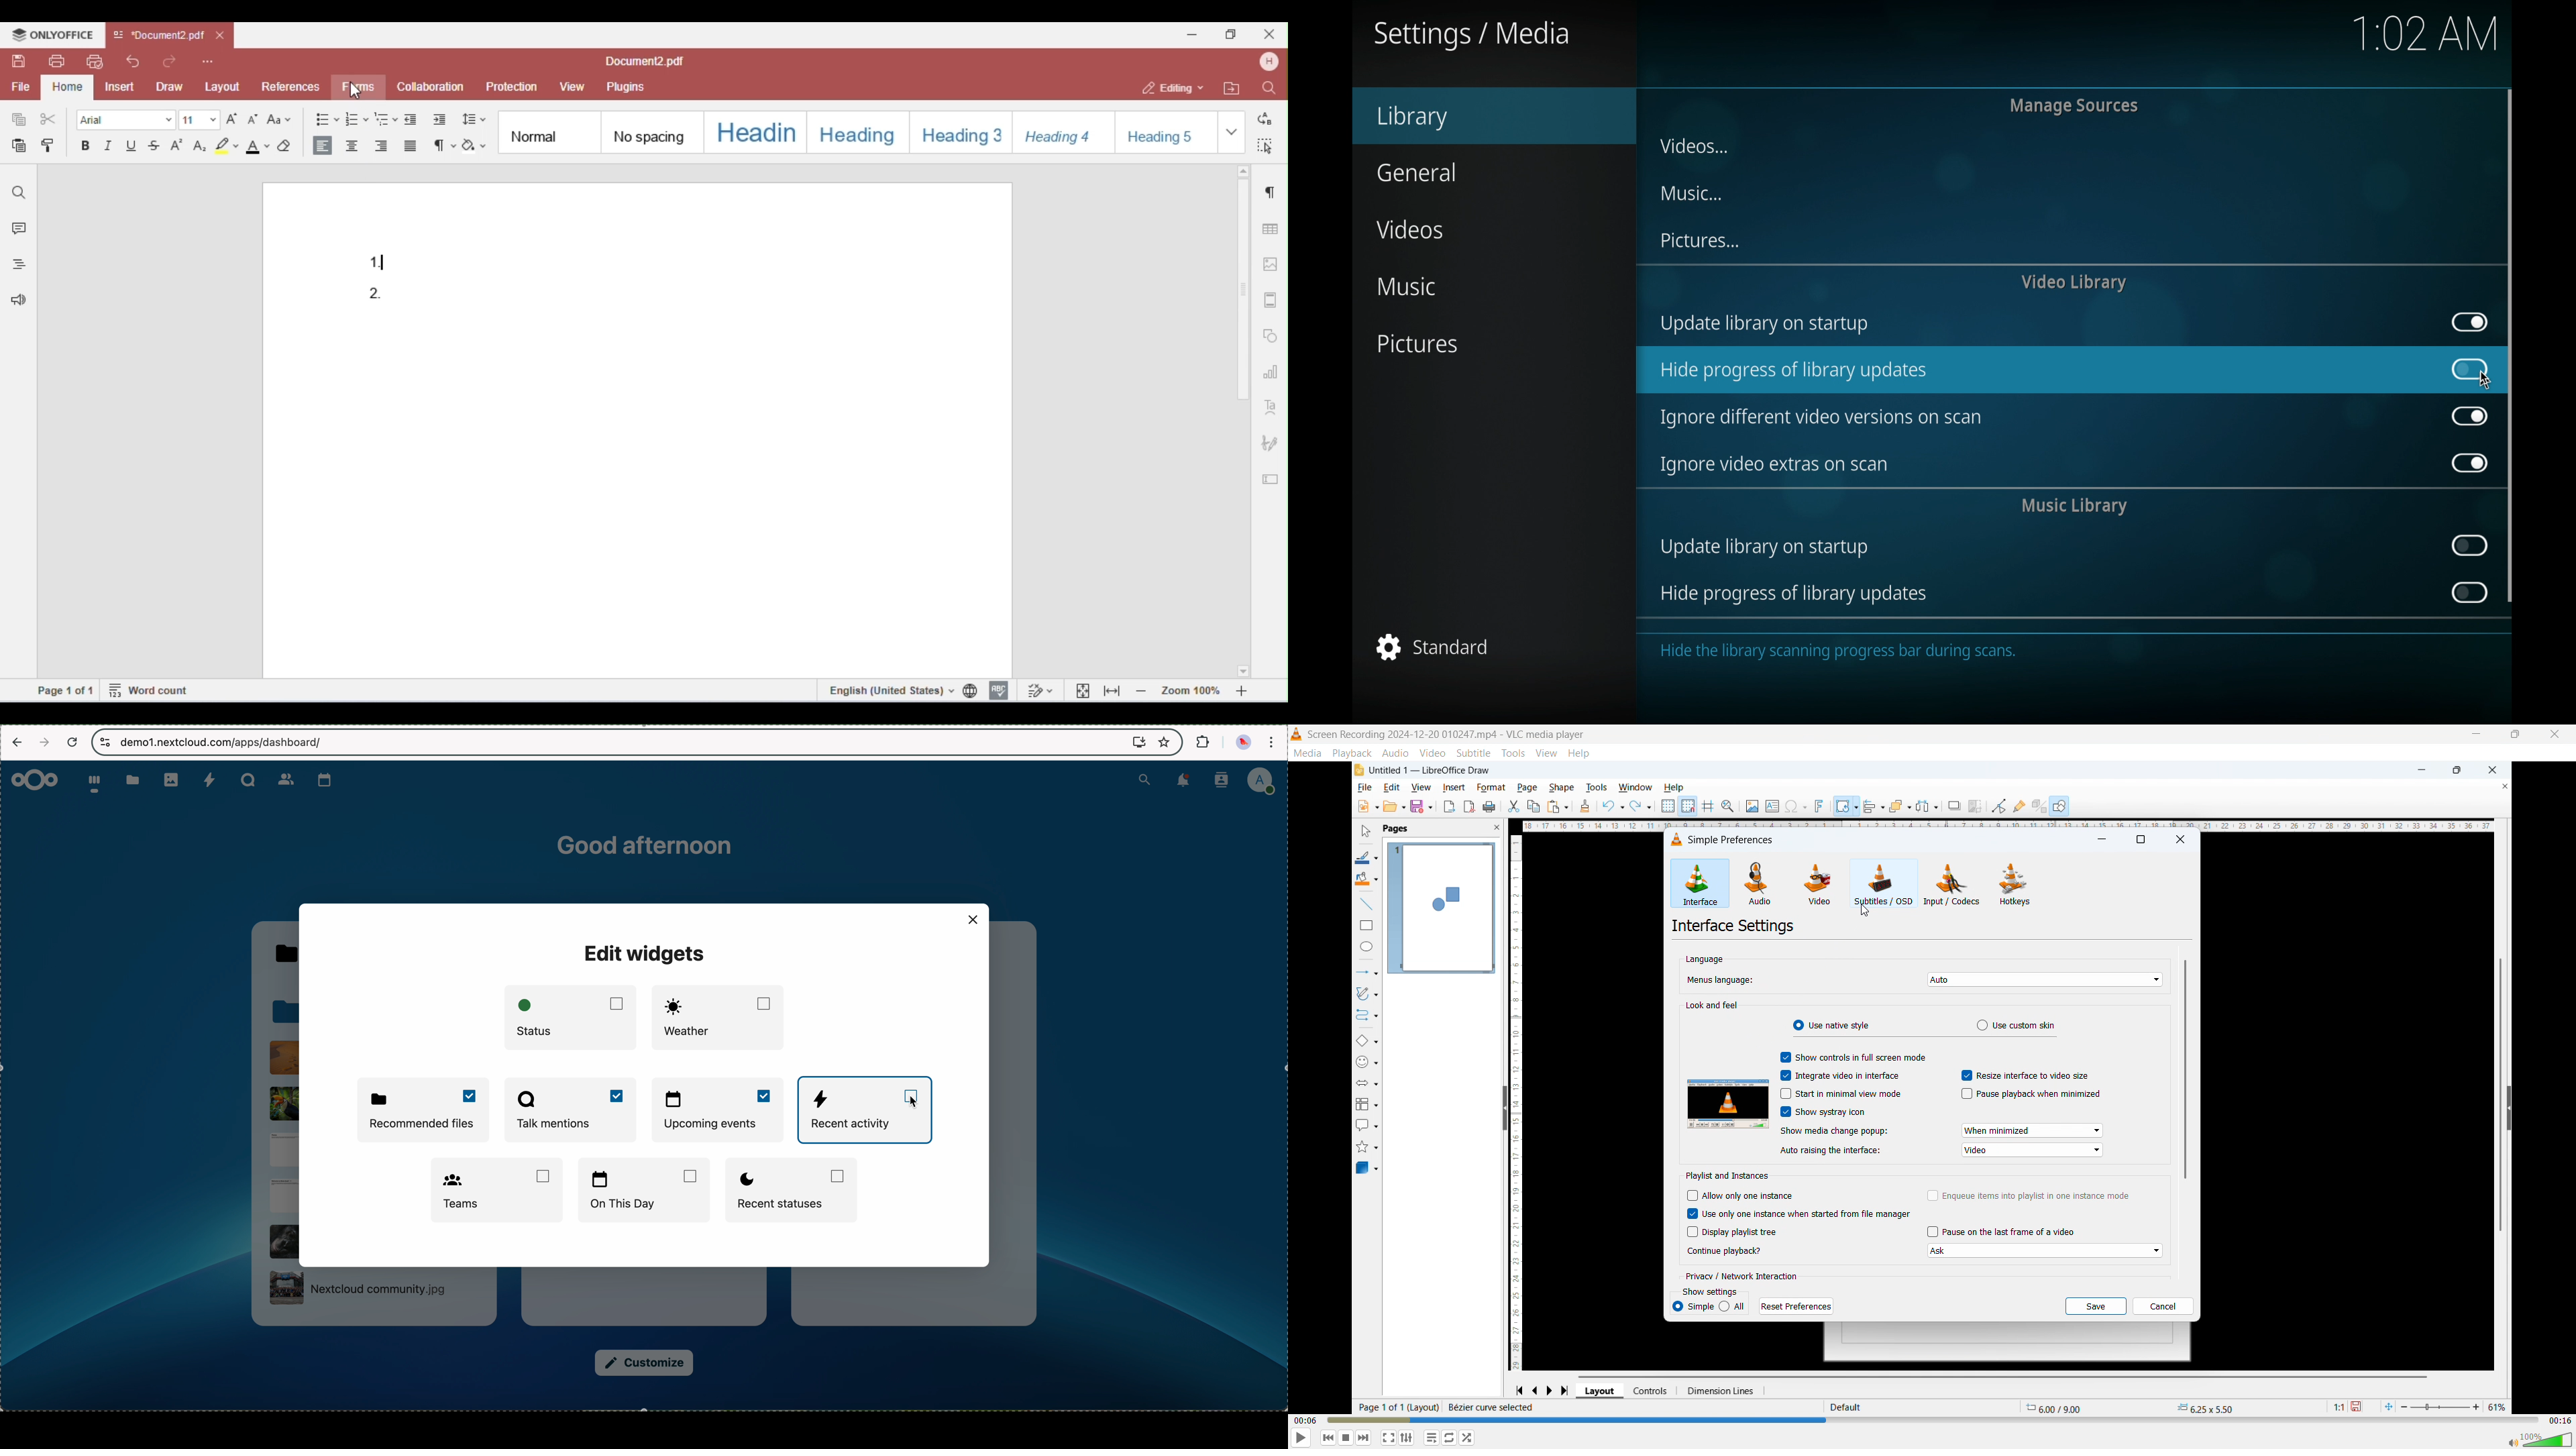 This screenshot has height=1456, width=2576. I want to click on toggle button, so click(2470, 416).